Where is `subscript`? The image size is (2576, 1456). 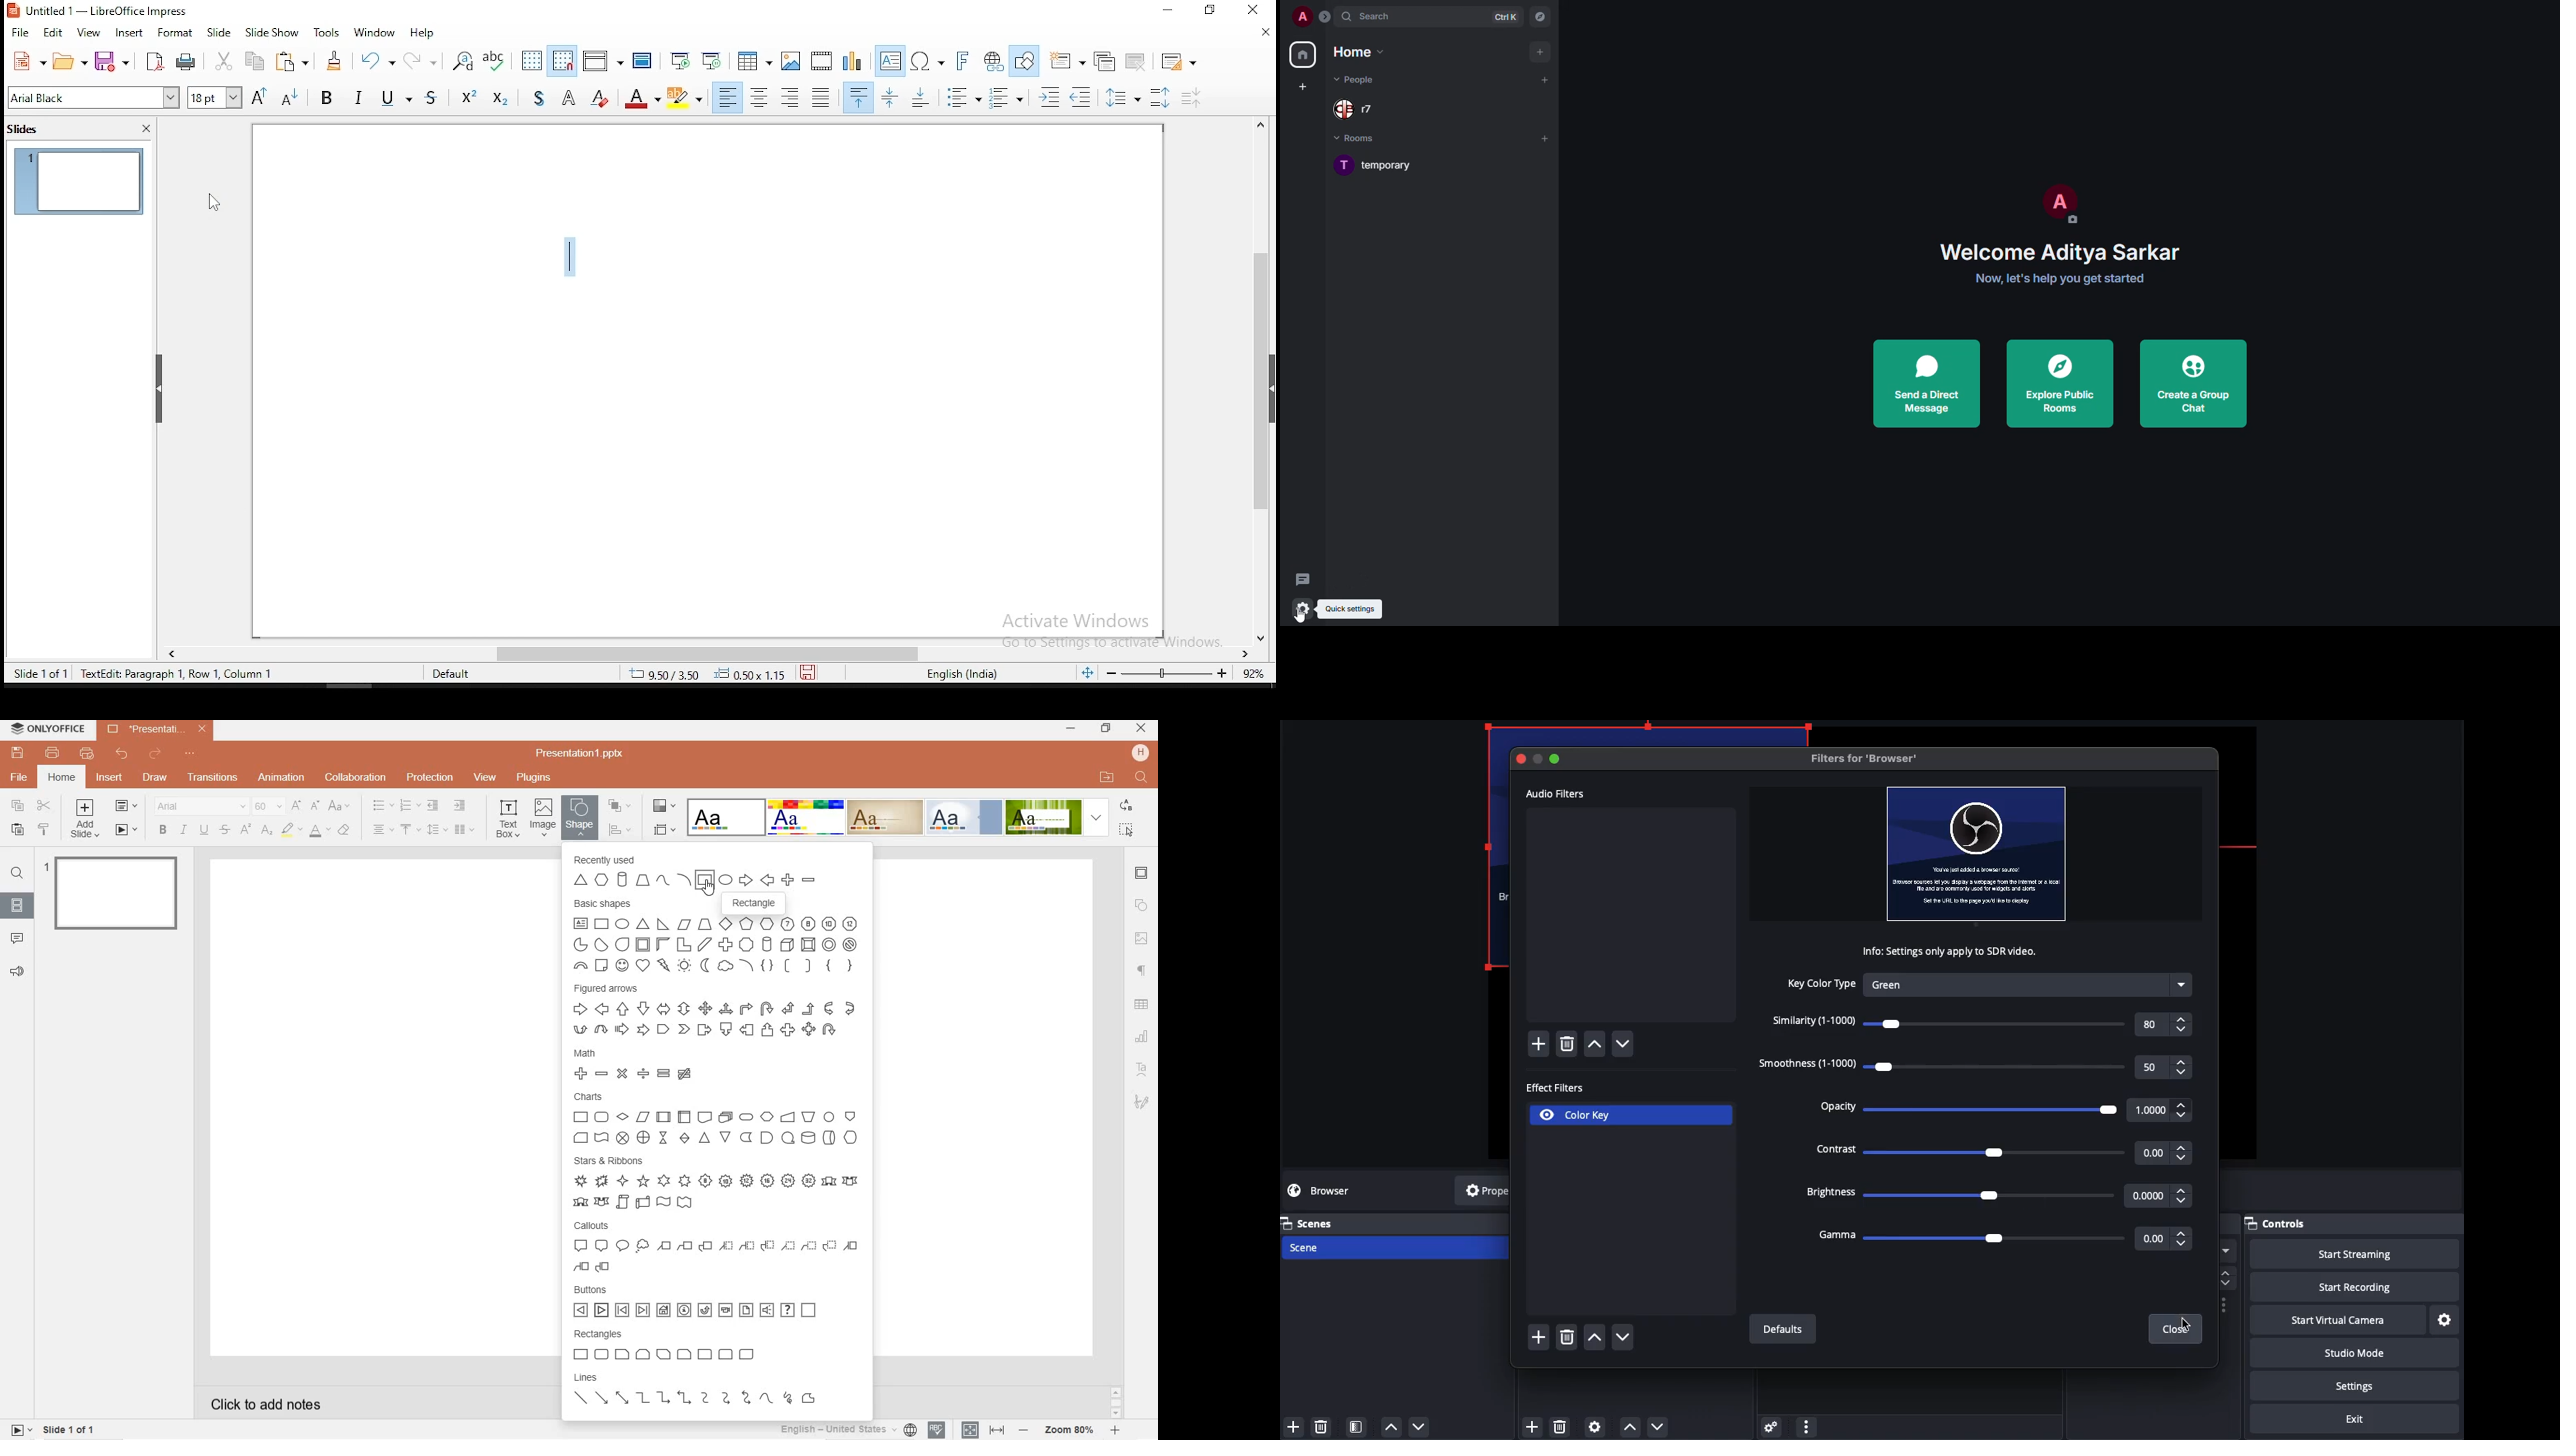
subscript is located at coordinates (268, 830).